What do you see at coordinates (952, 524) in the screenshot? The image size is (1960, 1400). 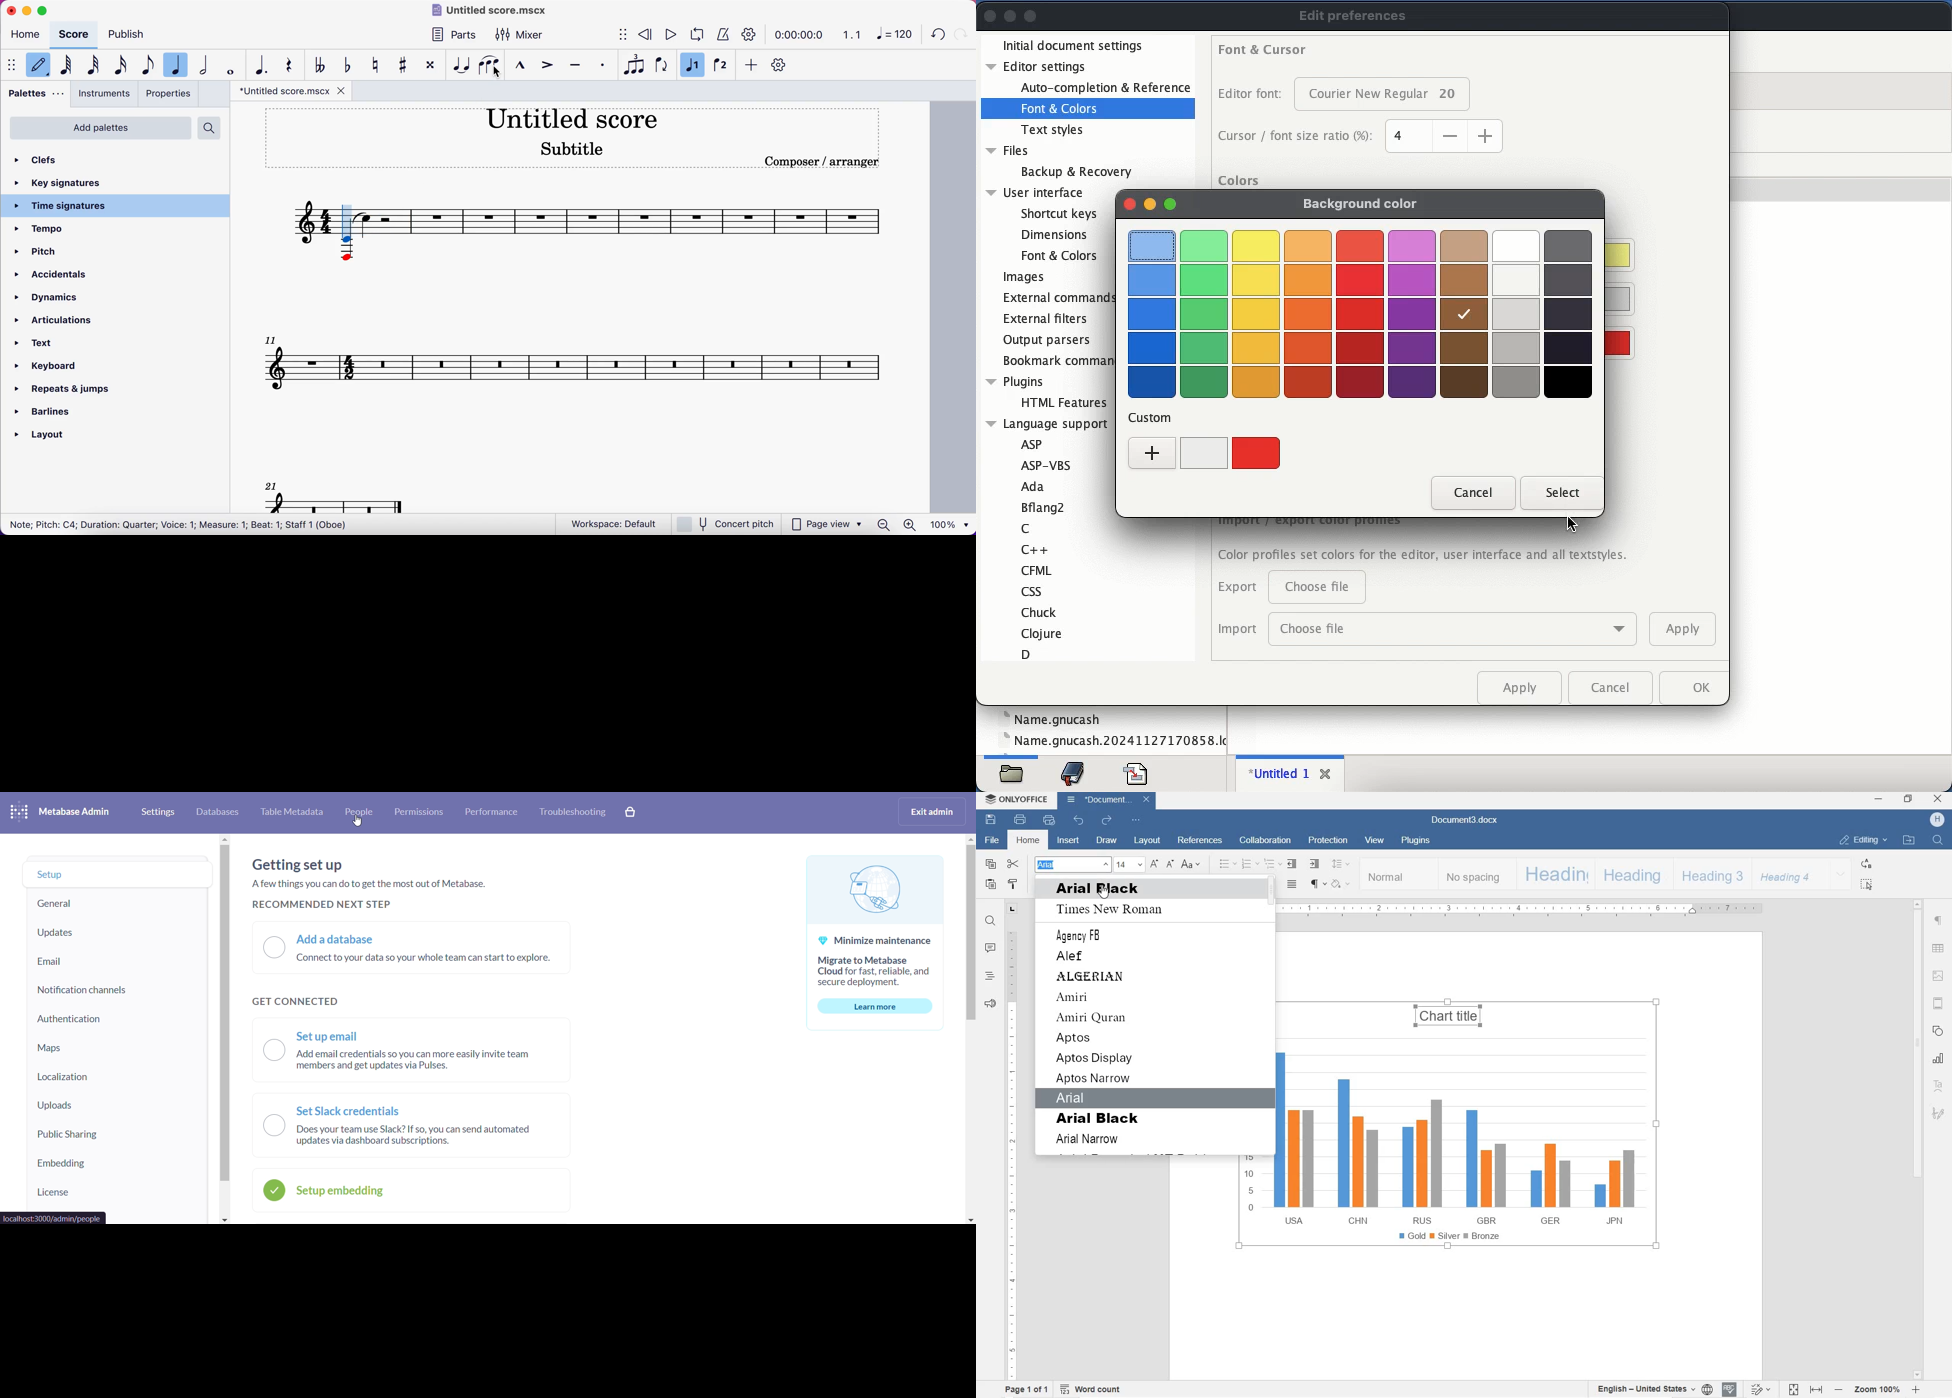 I see `100%` at bounding box center [952, 524].